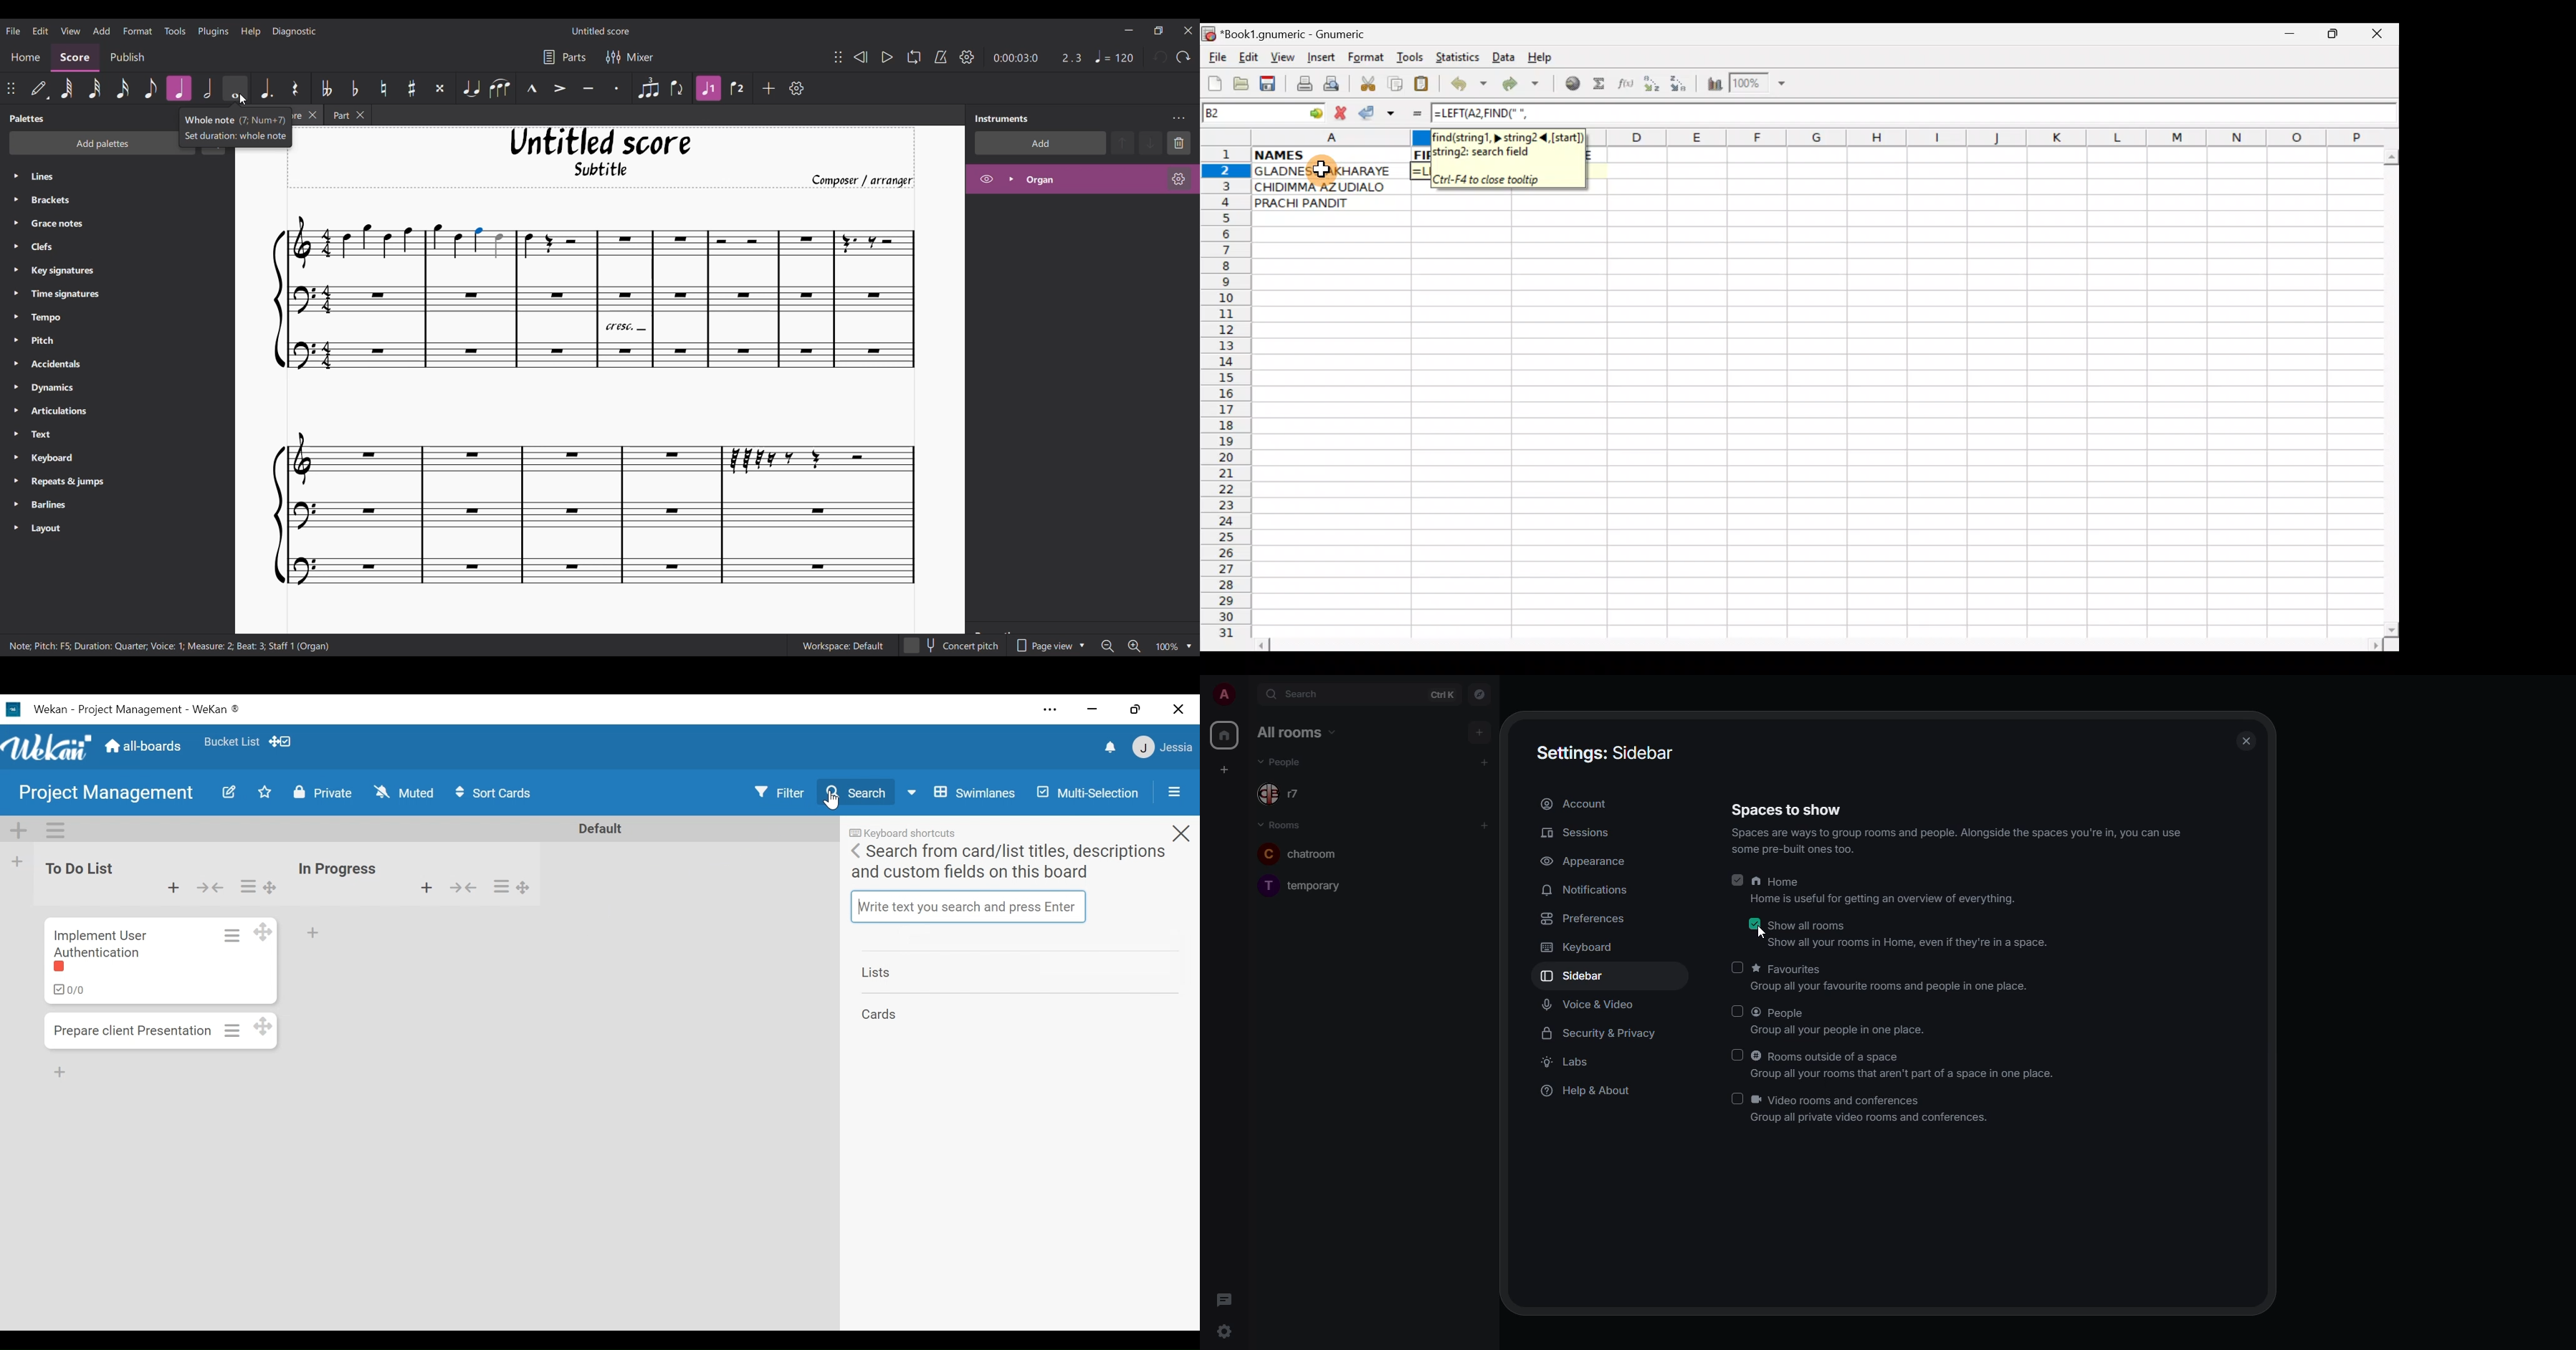 This screenshot has width=2576, height=1372. What do you see at coordinates (1736, 879) in the screenshot?
I see `enabled` at bounding box center [1736, 879].